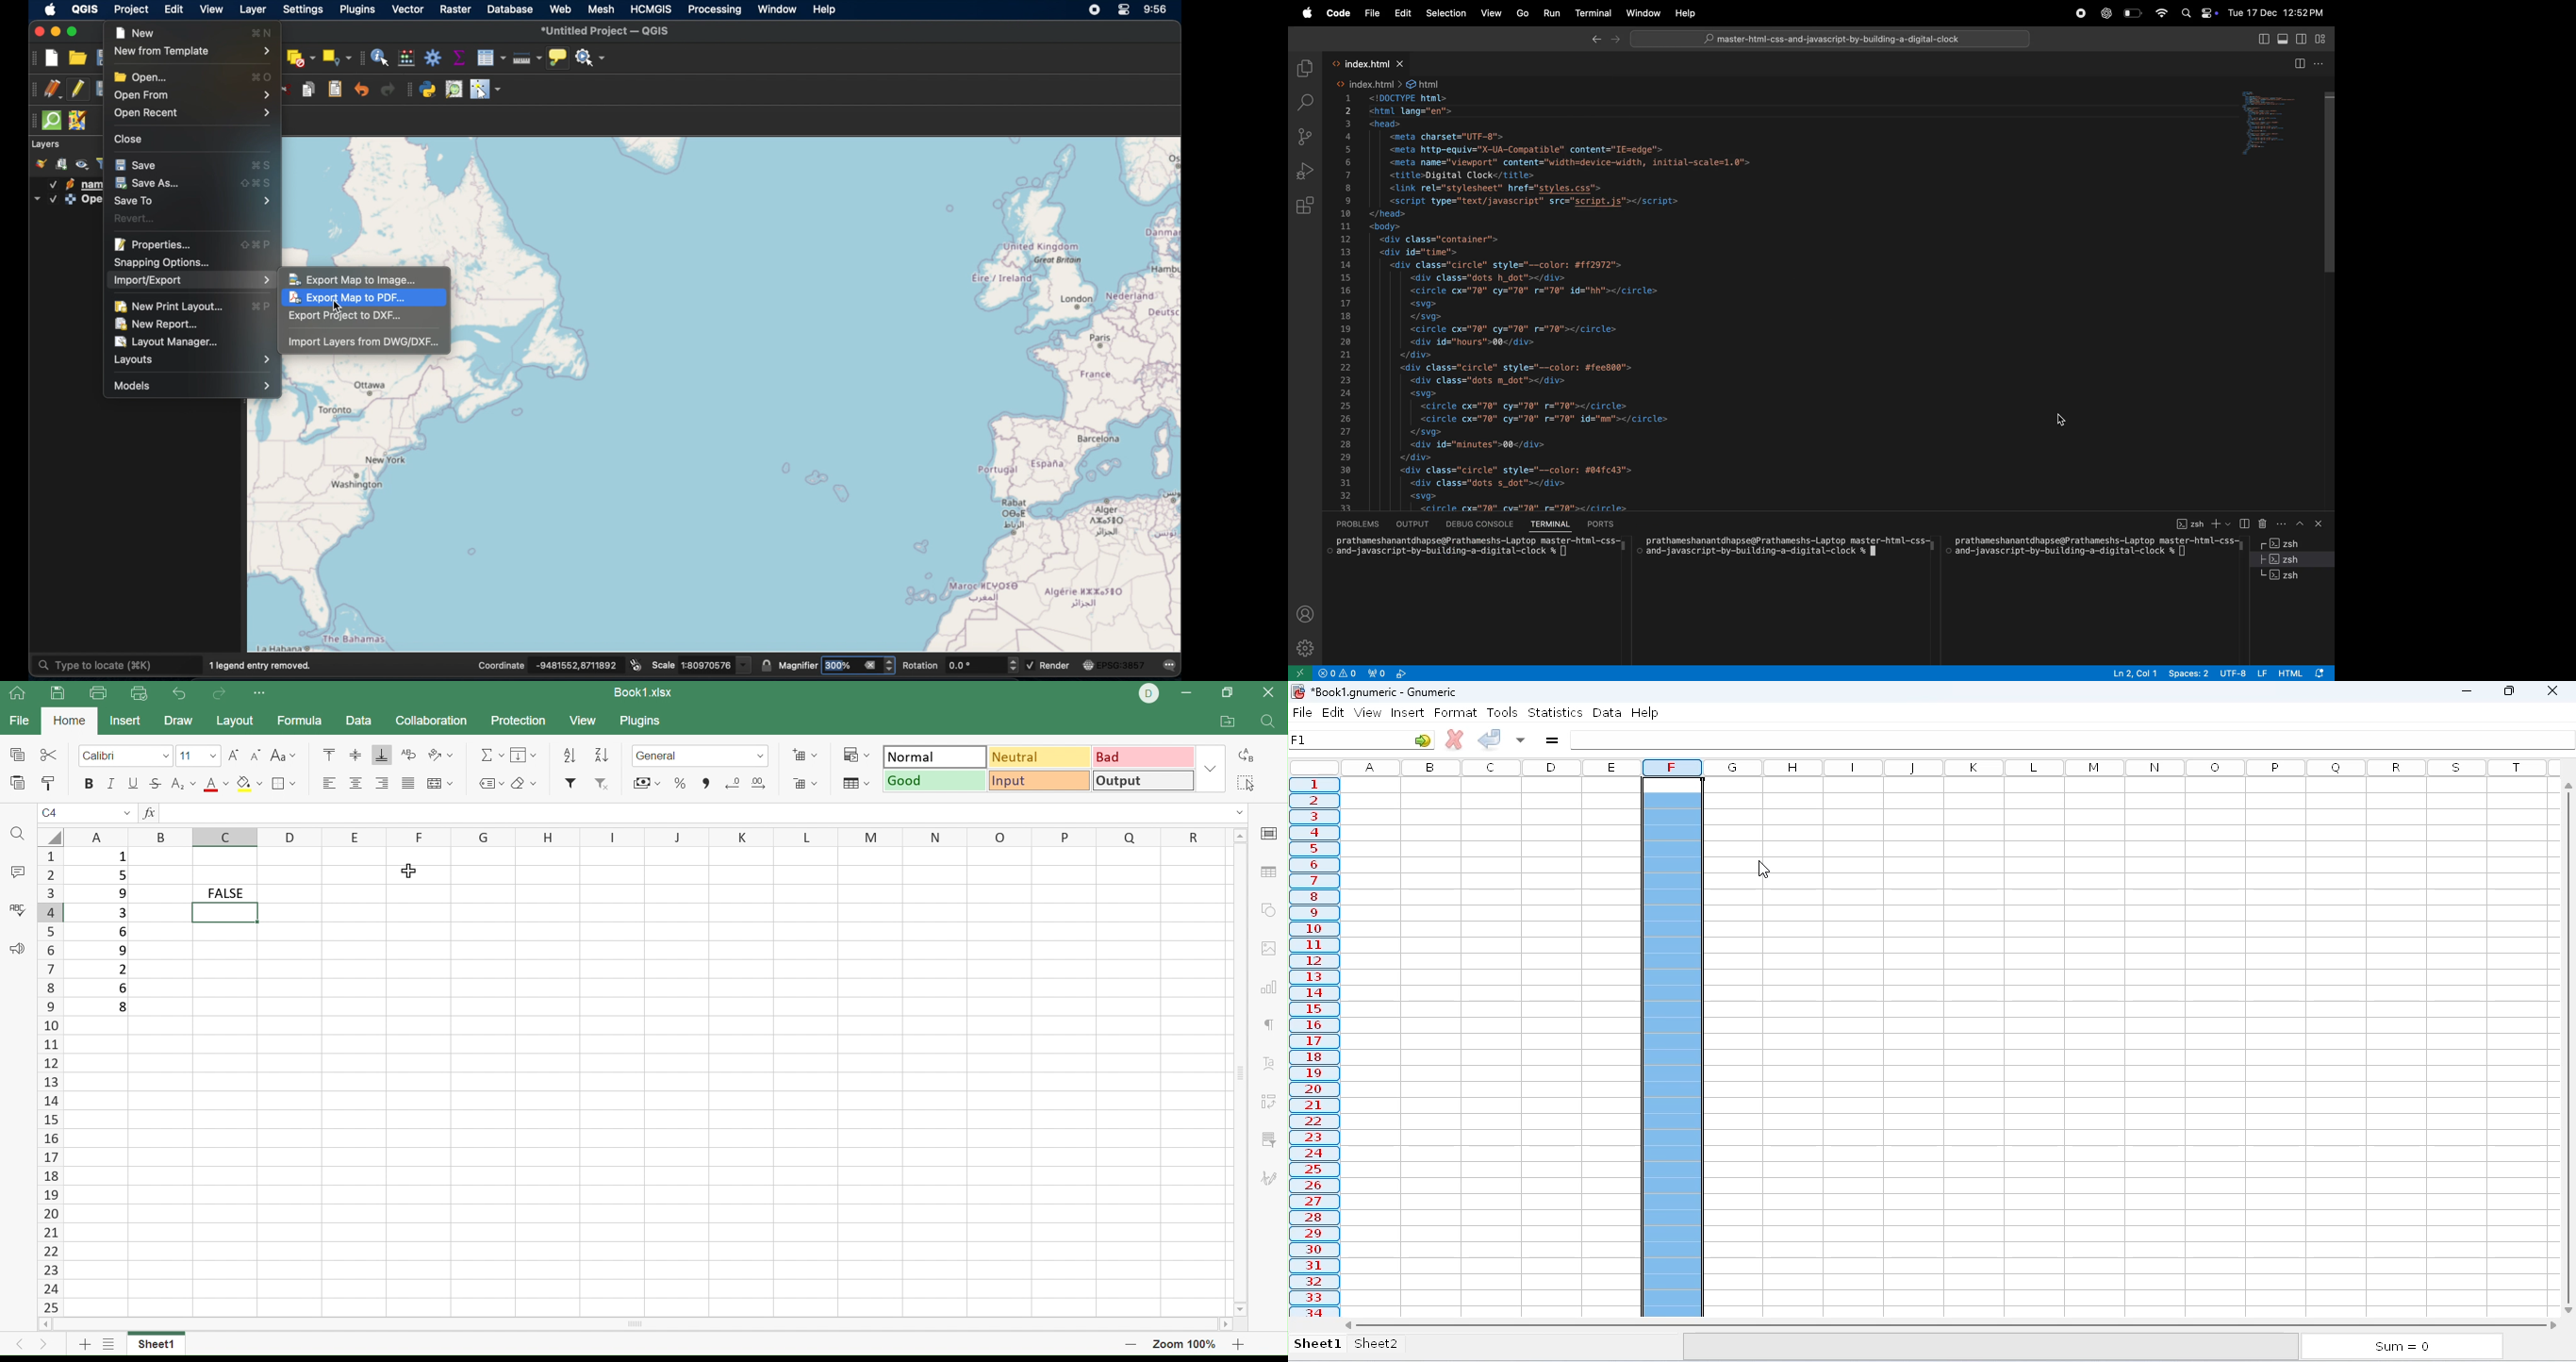 The image size is (2576, 1372). I want to click on terminal, so click(1550, 523).